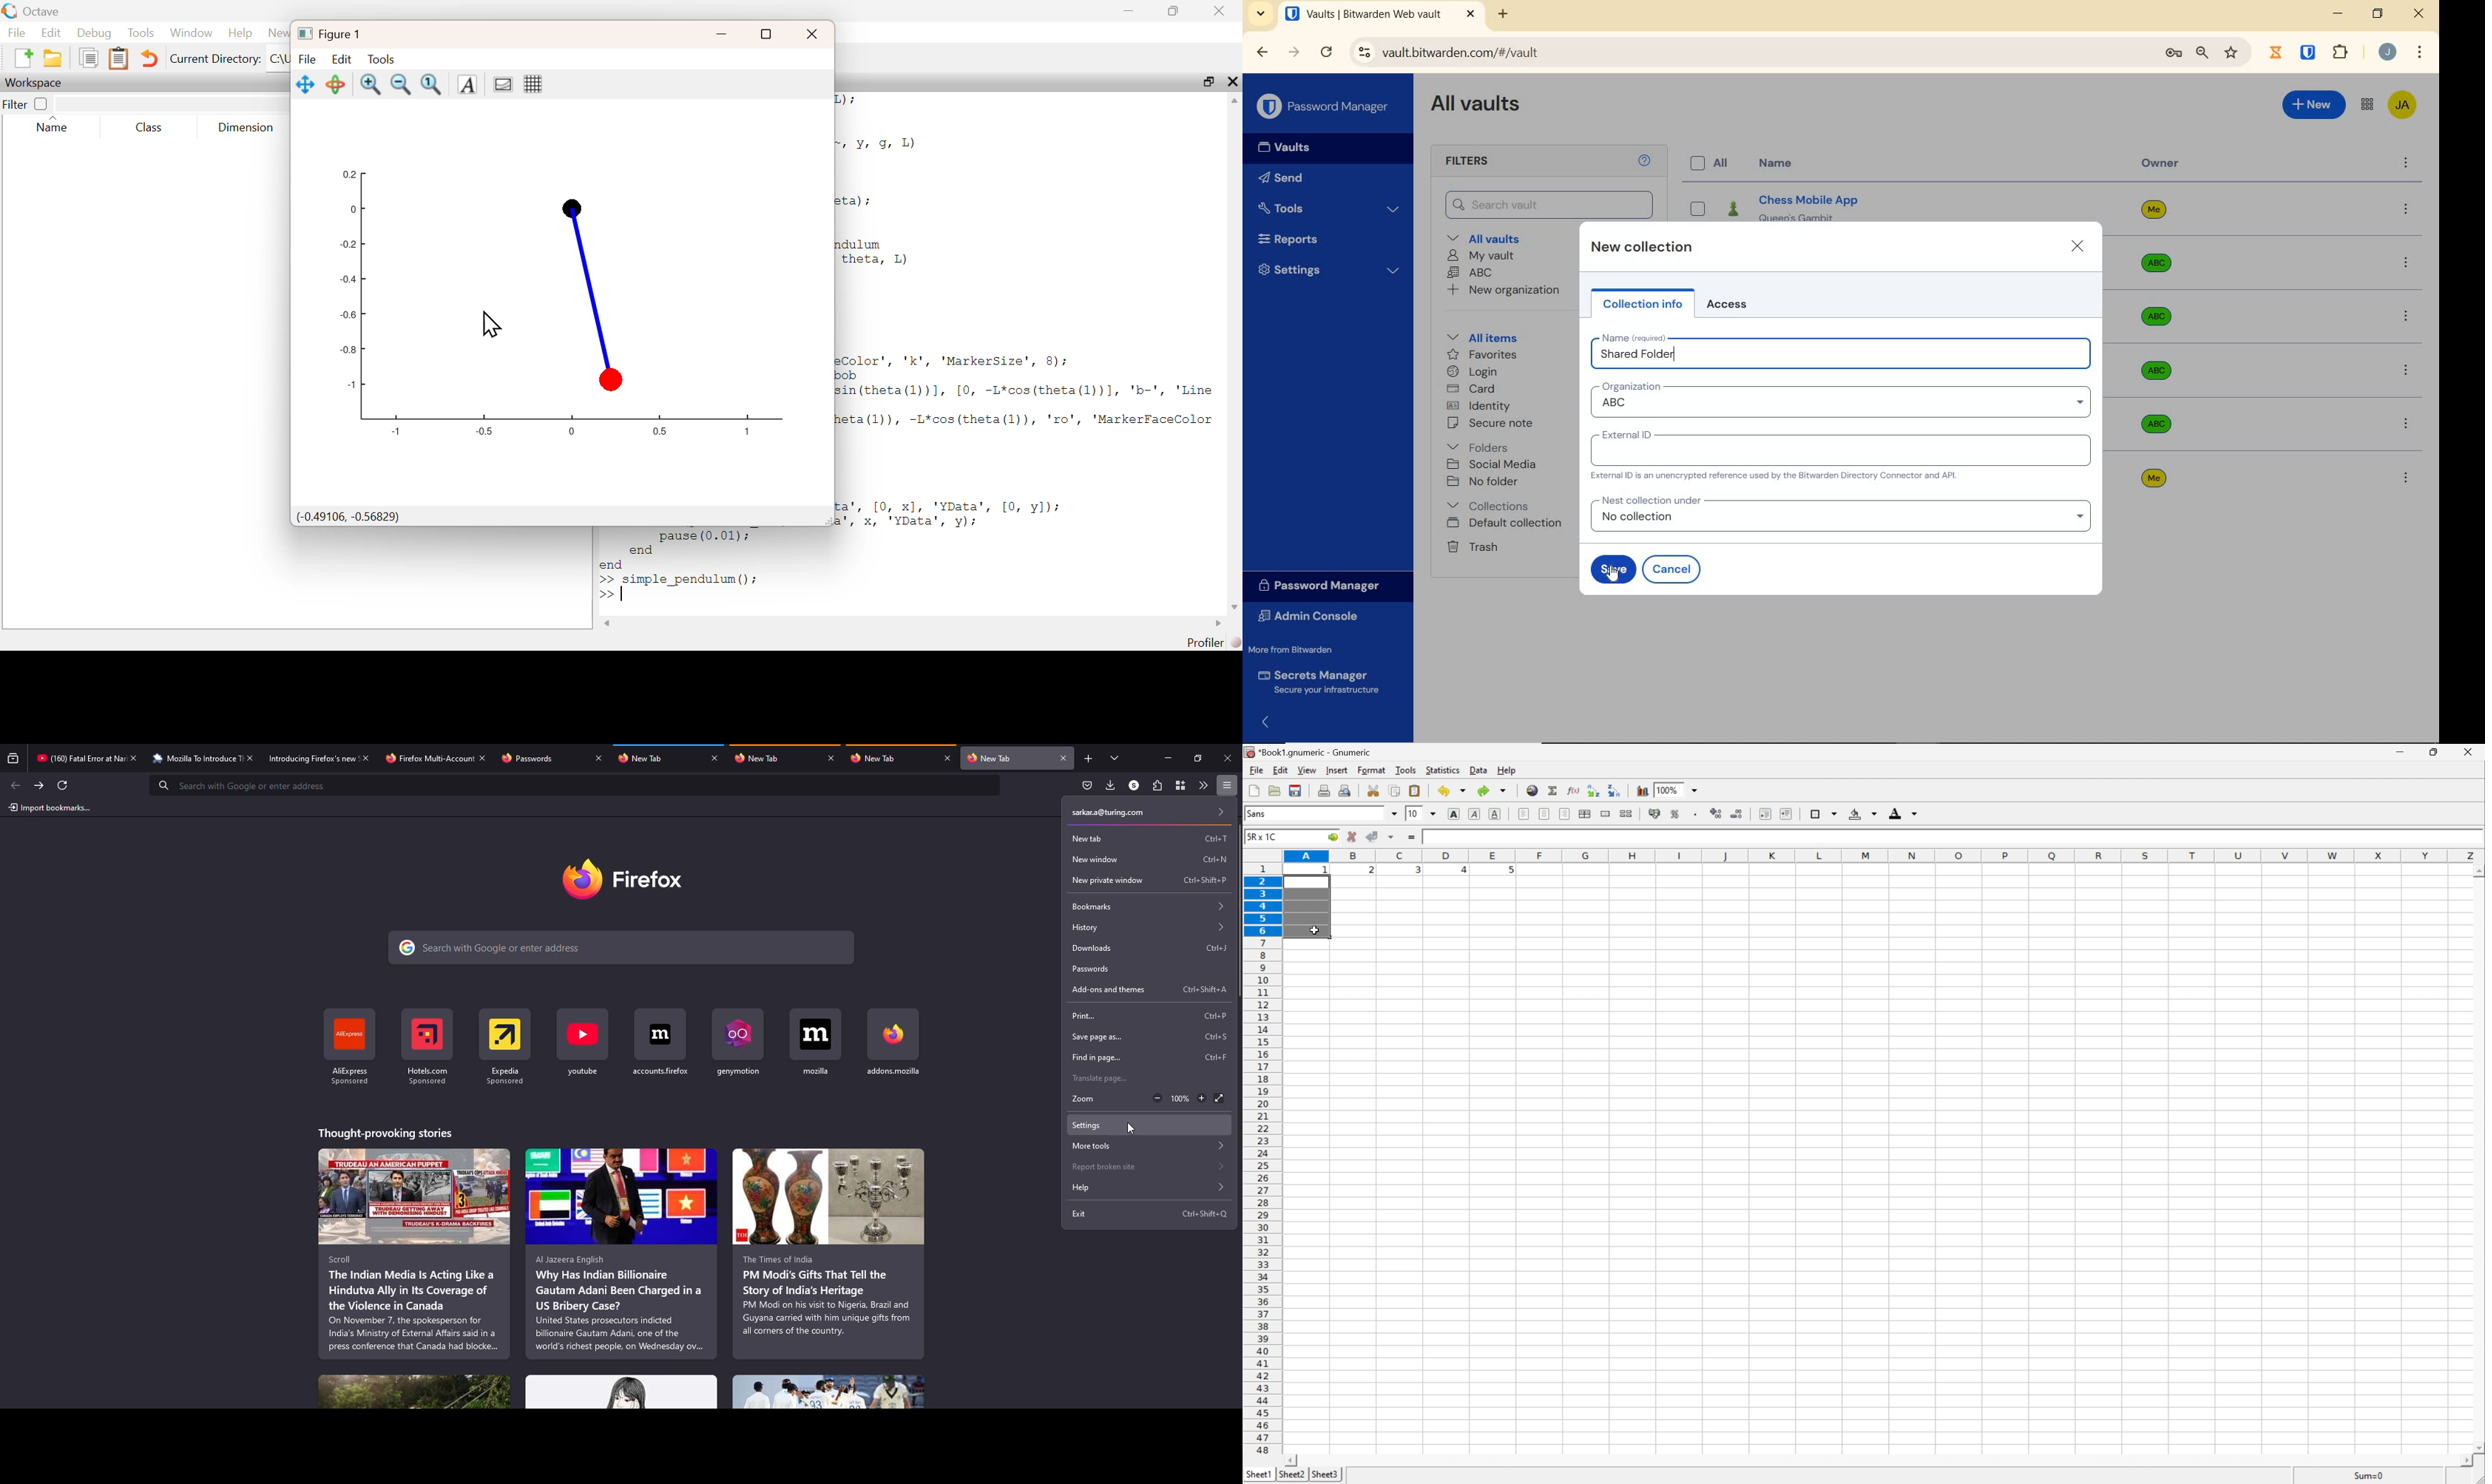  I want to click on 3, so click(1417, 872).